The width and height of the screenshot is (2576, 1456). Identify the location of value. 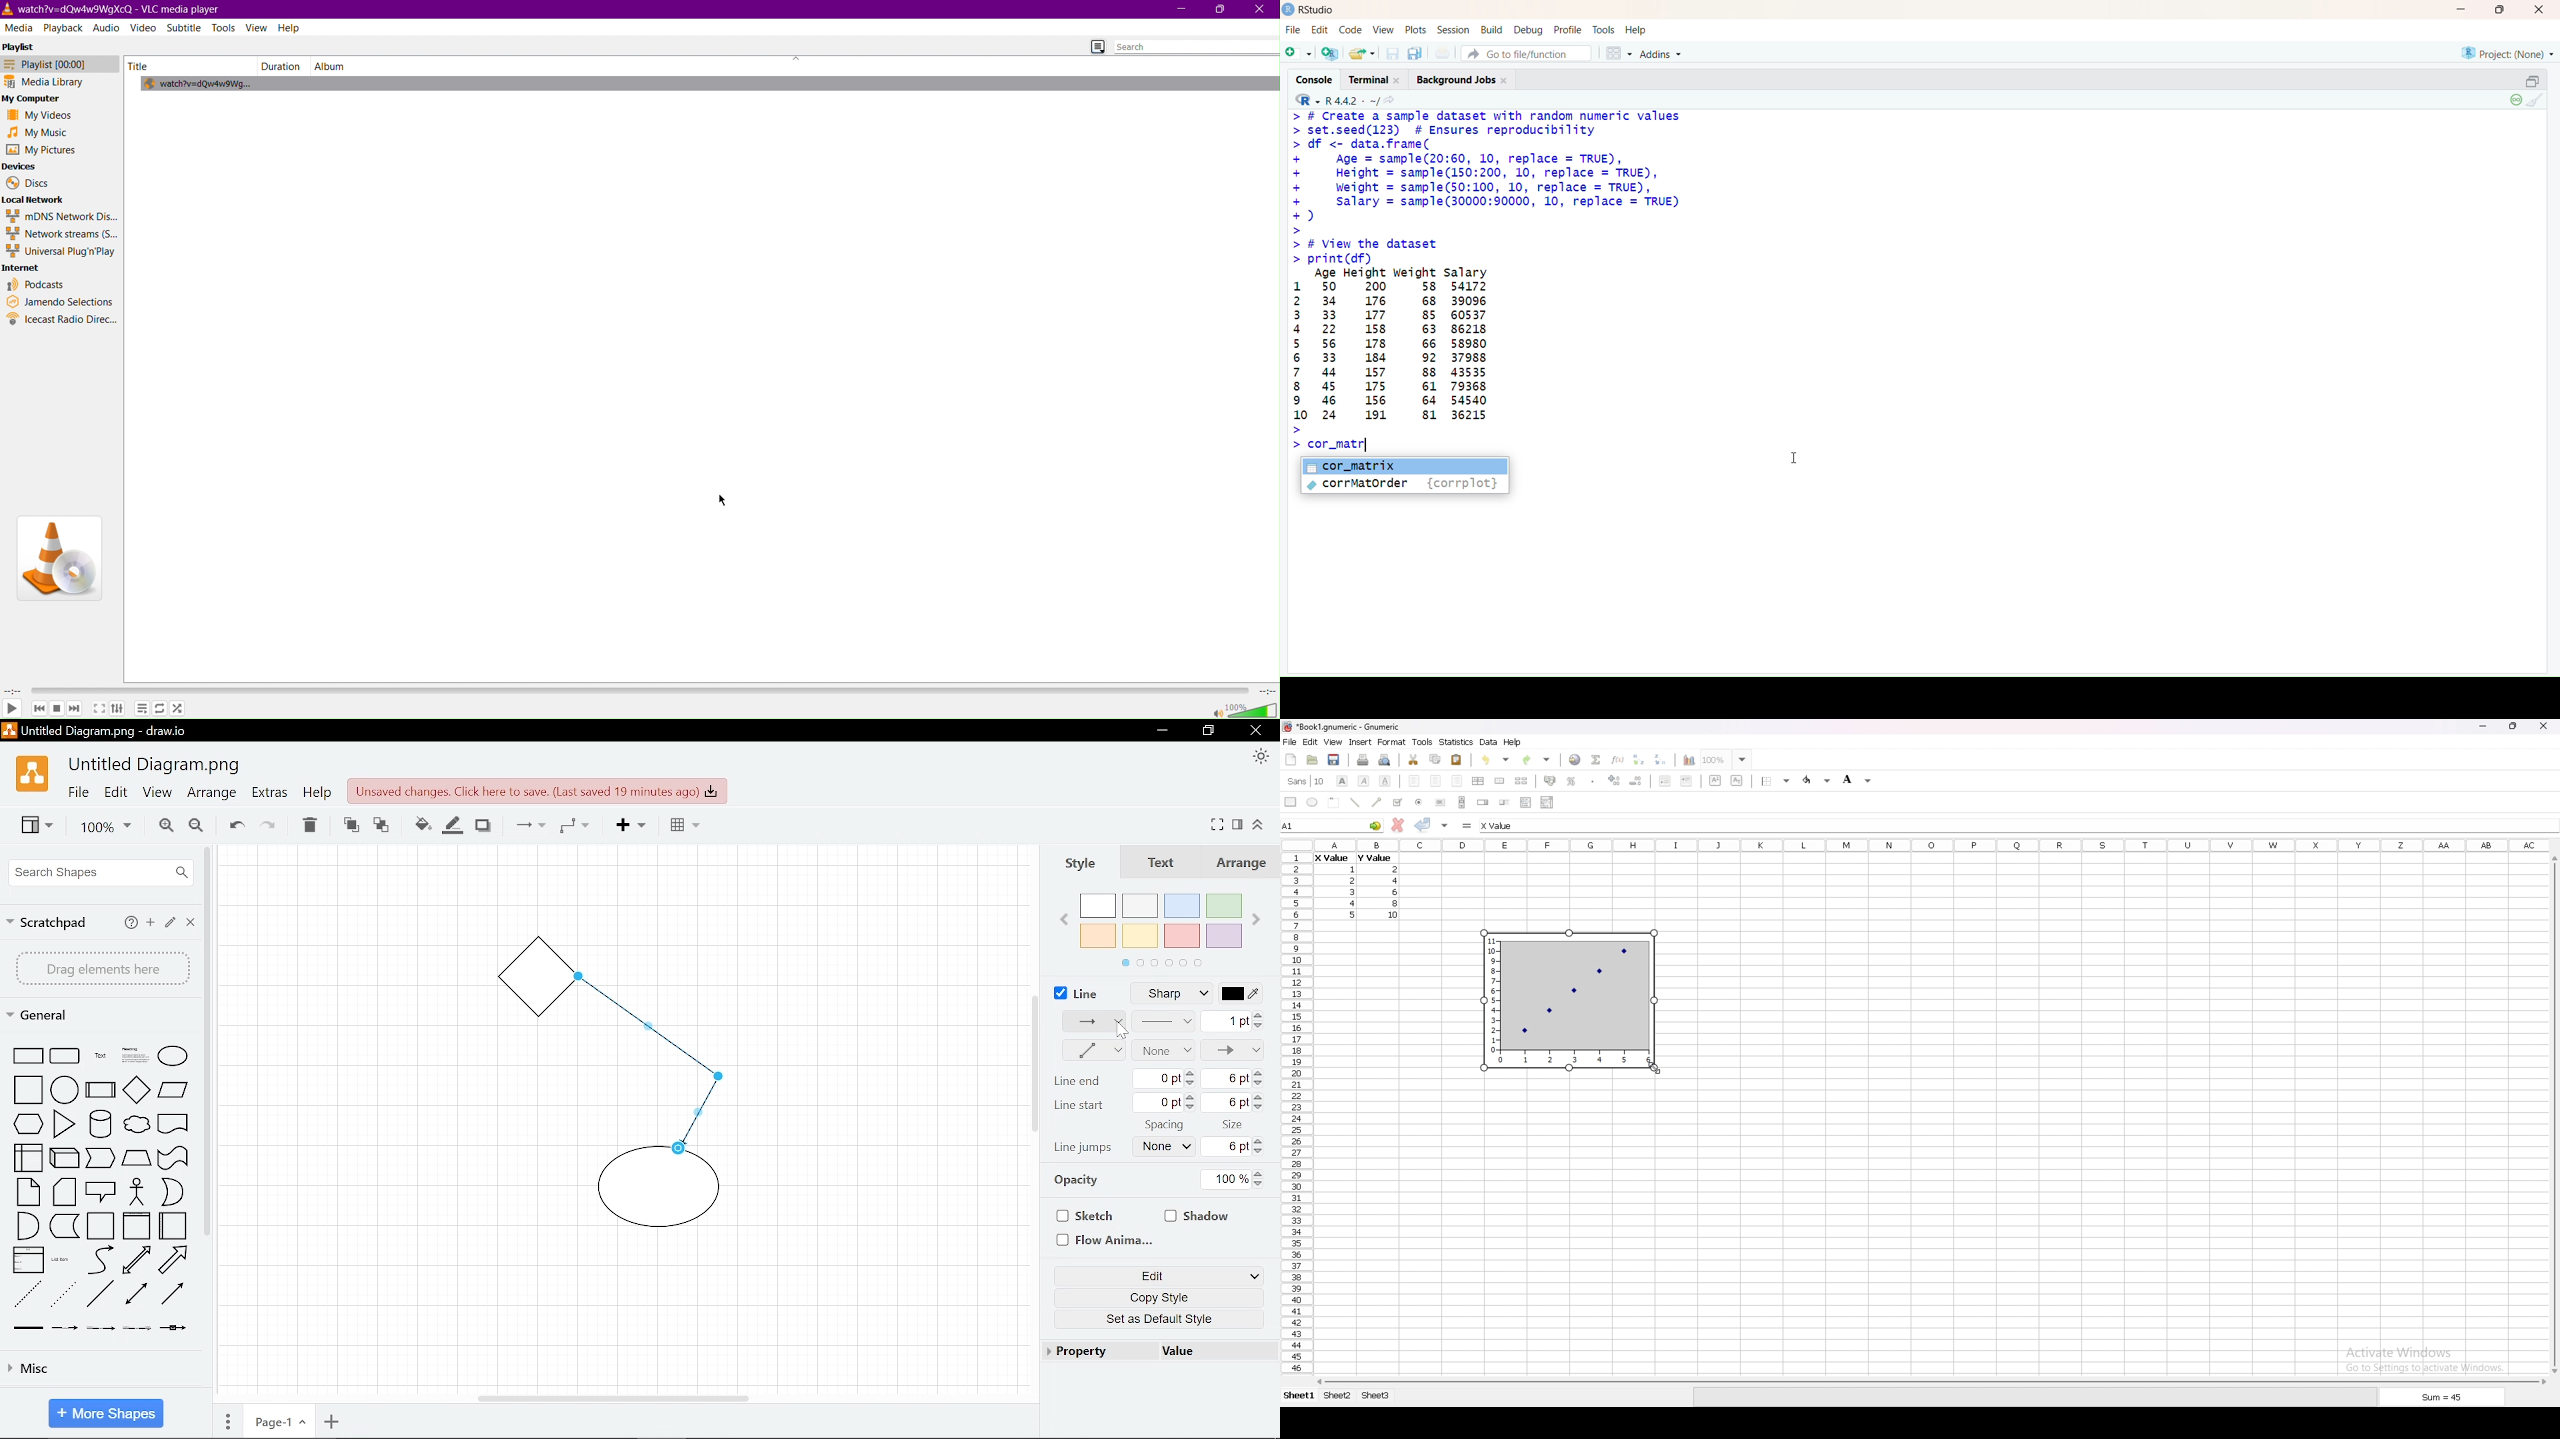
(1354, 903).